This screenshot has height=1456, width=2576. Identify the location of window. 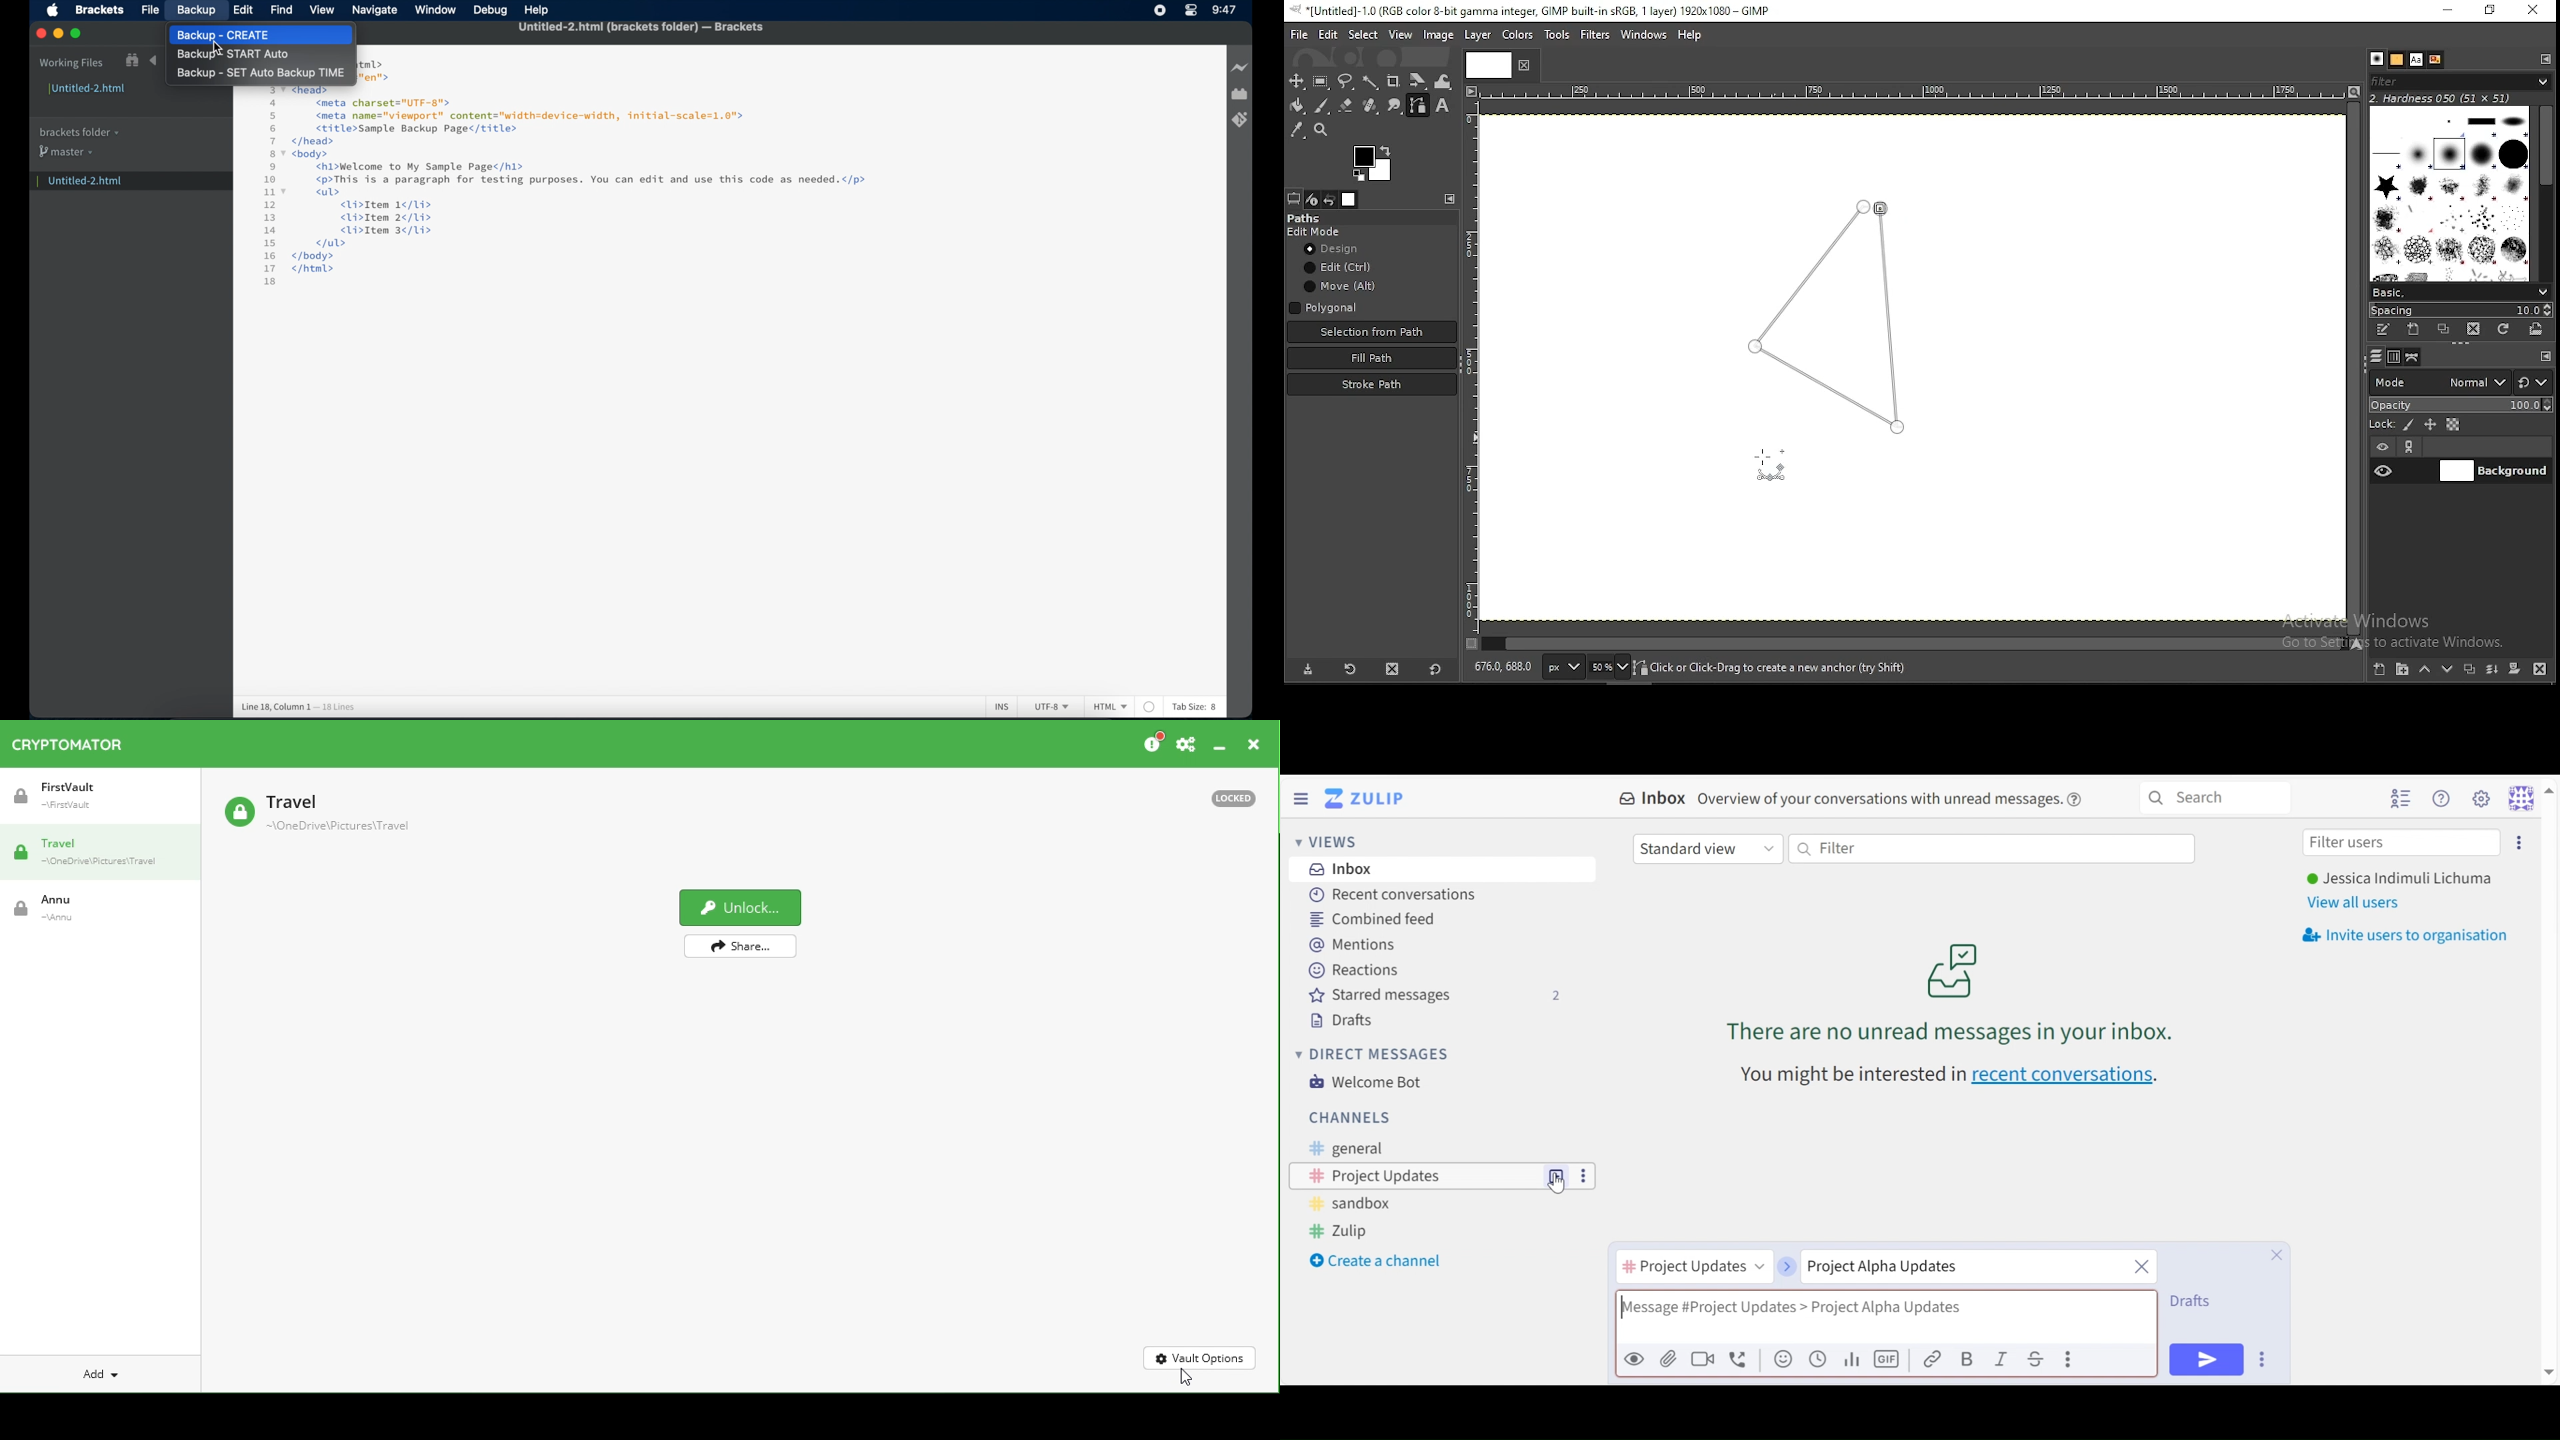
(435, 9).